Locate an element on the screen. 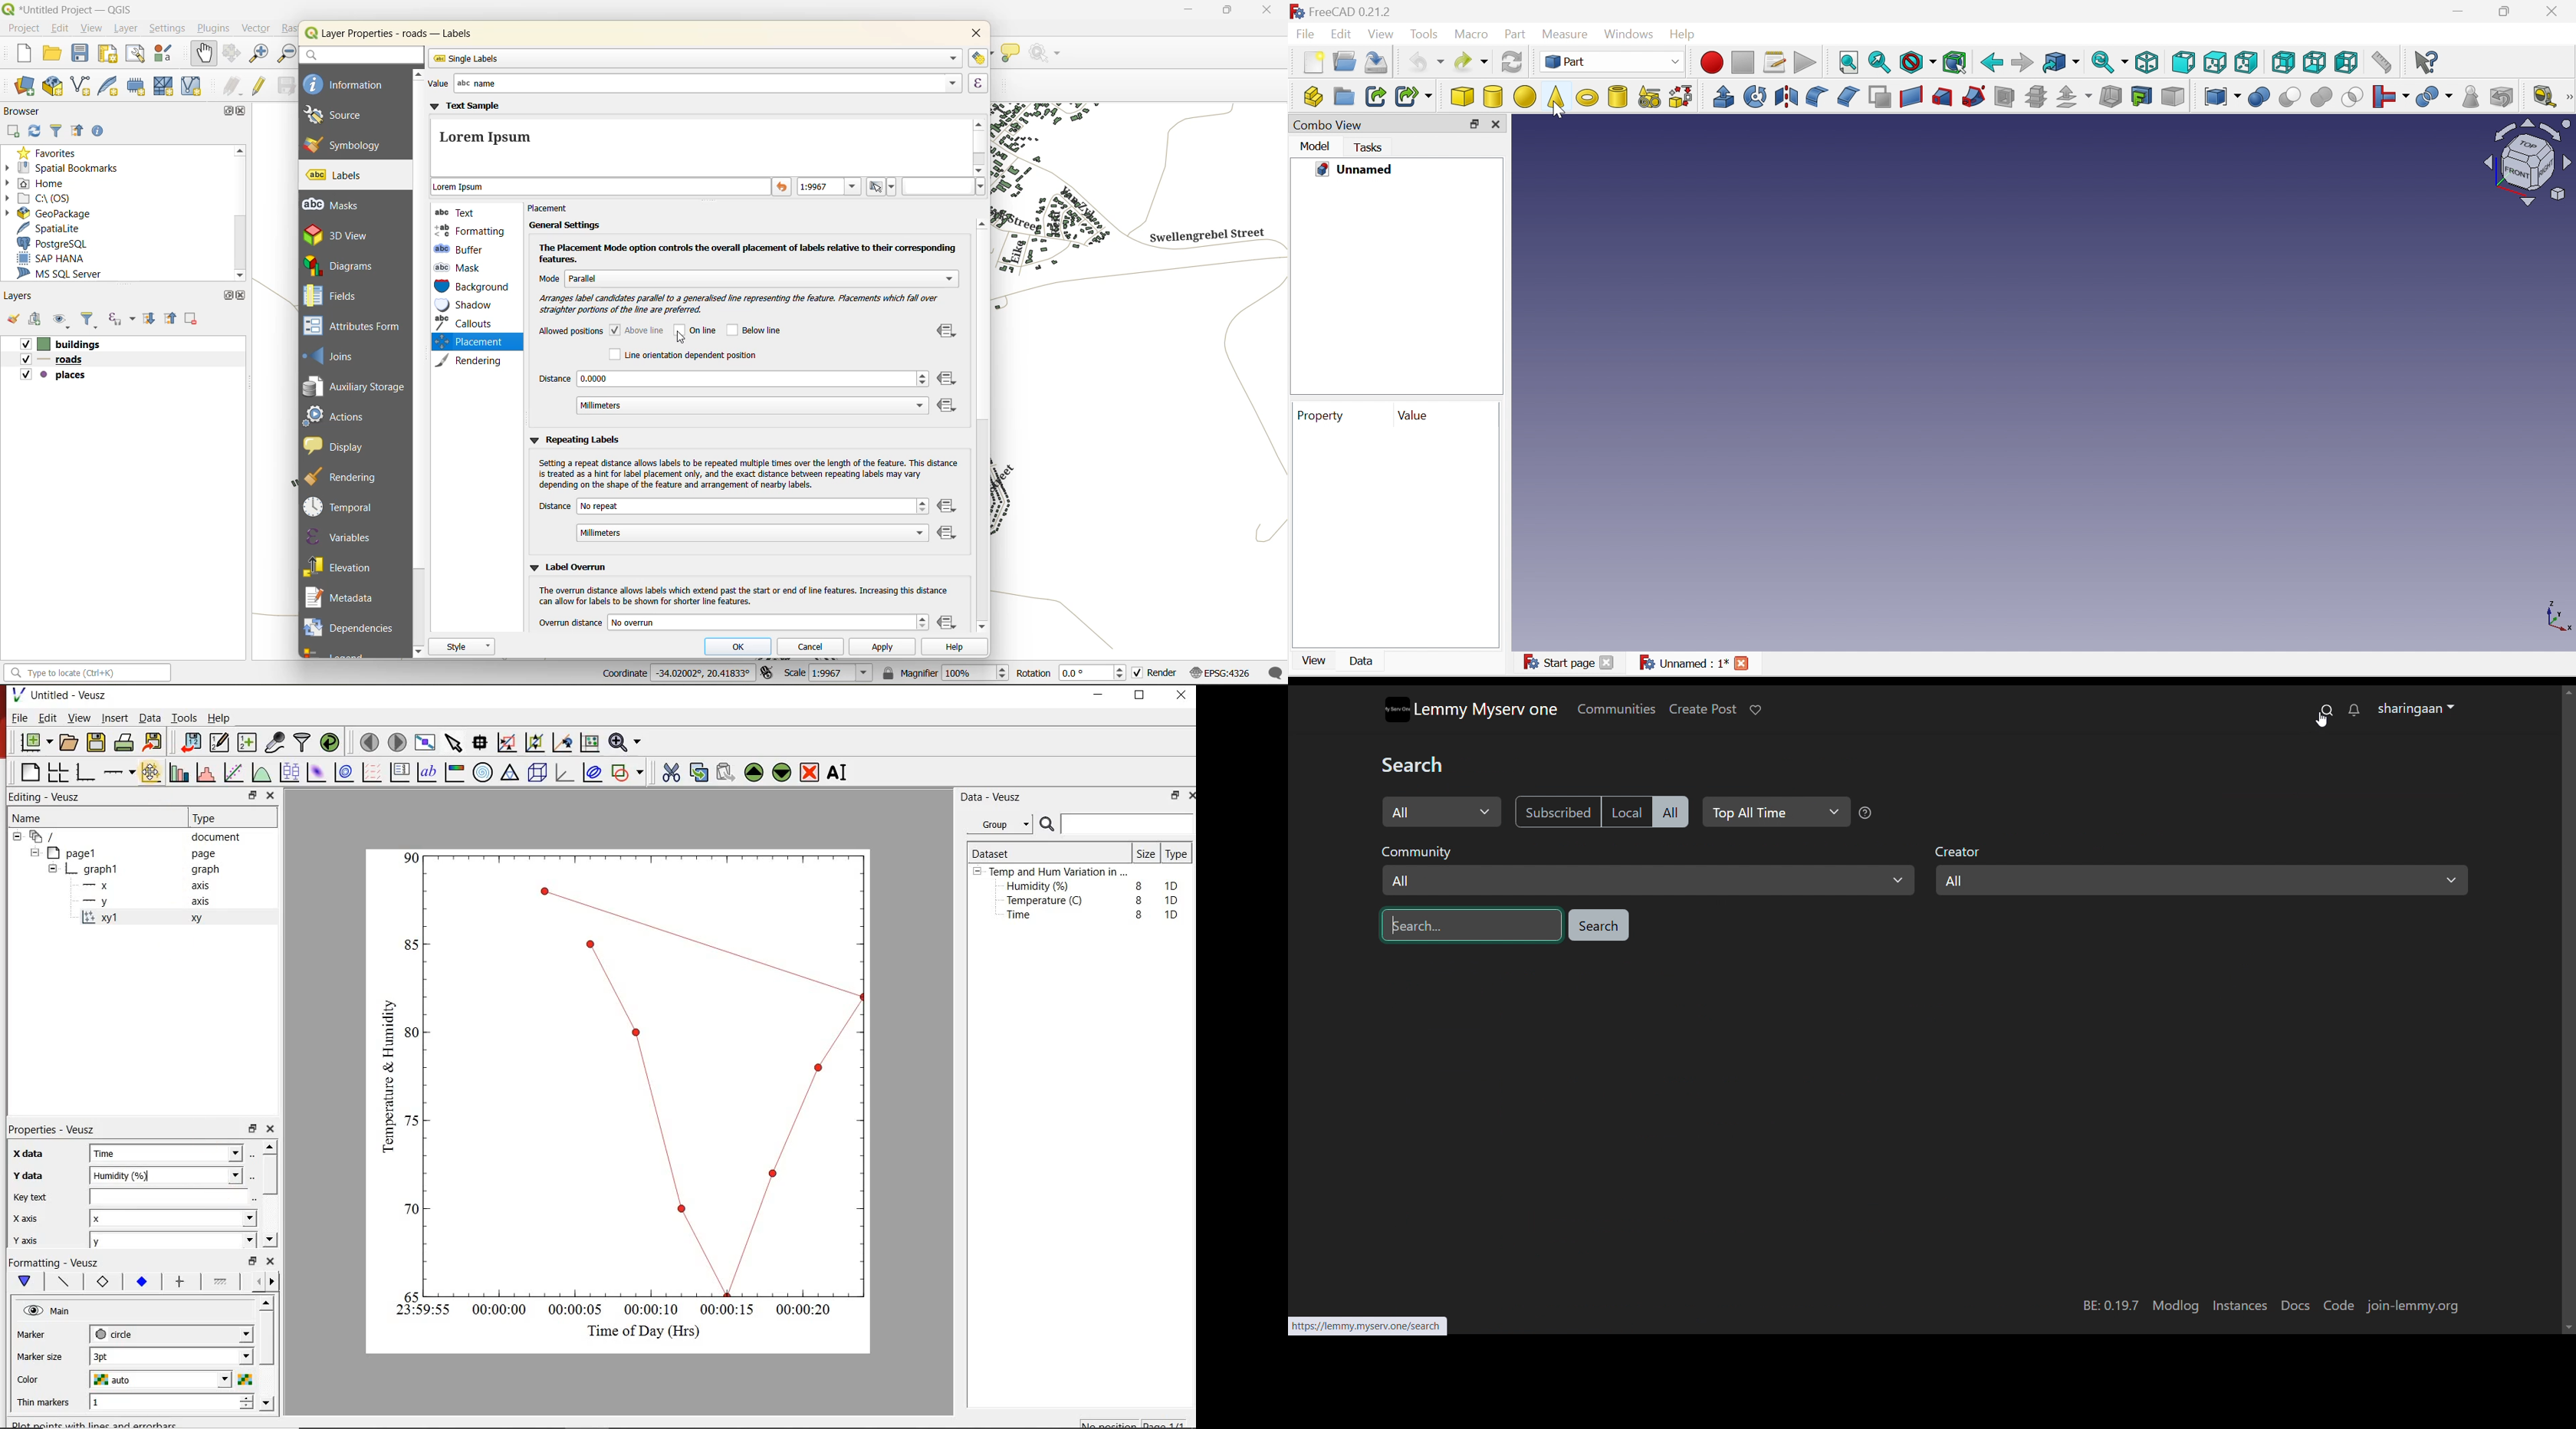 The width and height of the screenshot is (2576, 1456). select community is located at coordinates (1646, 868).